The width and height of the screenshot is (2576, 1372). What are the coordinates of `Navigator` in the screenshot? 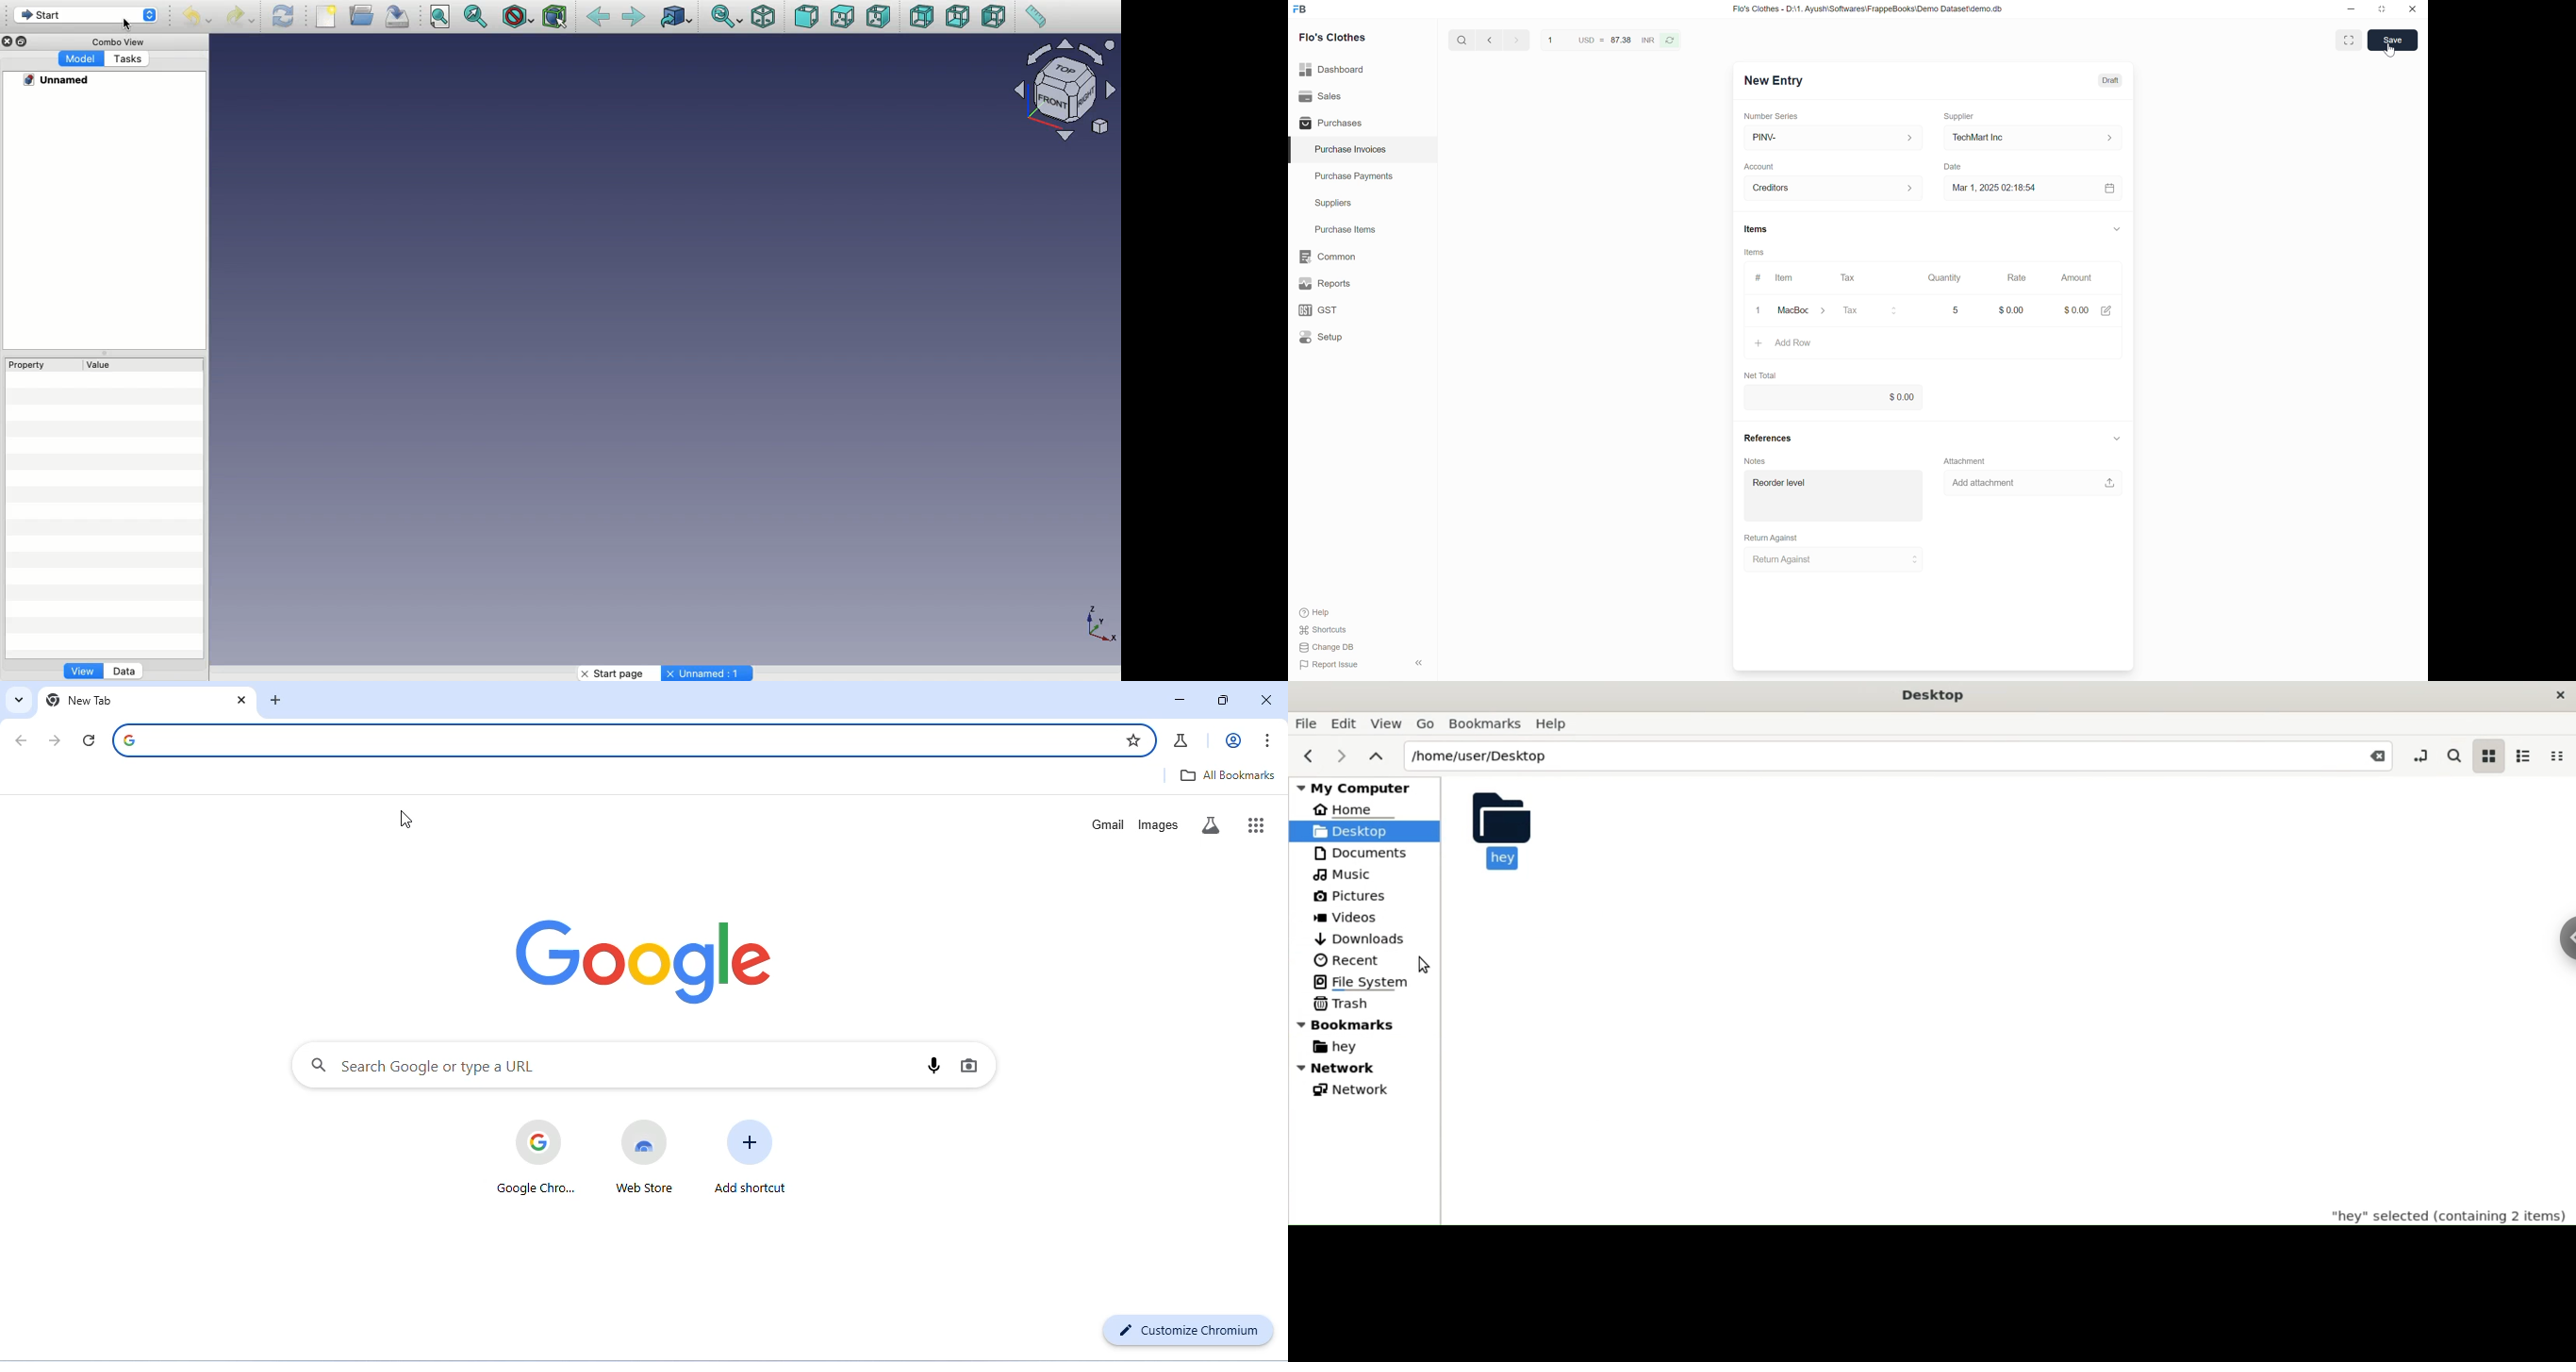 It's located at (1069, 90).